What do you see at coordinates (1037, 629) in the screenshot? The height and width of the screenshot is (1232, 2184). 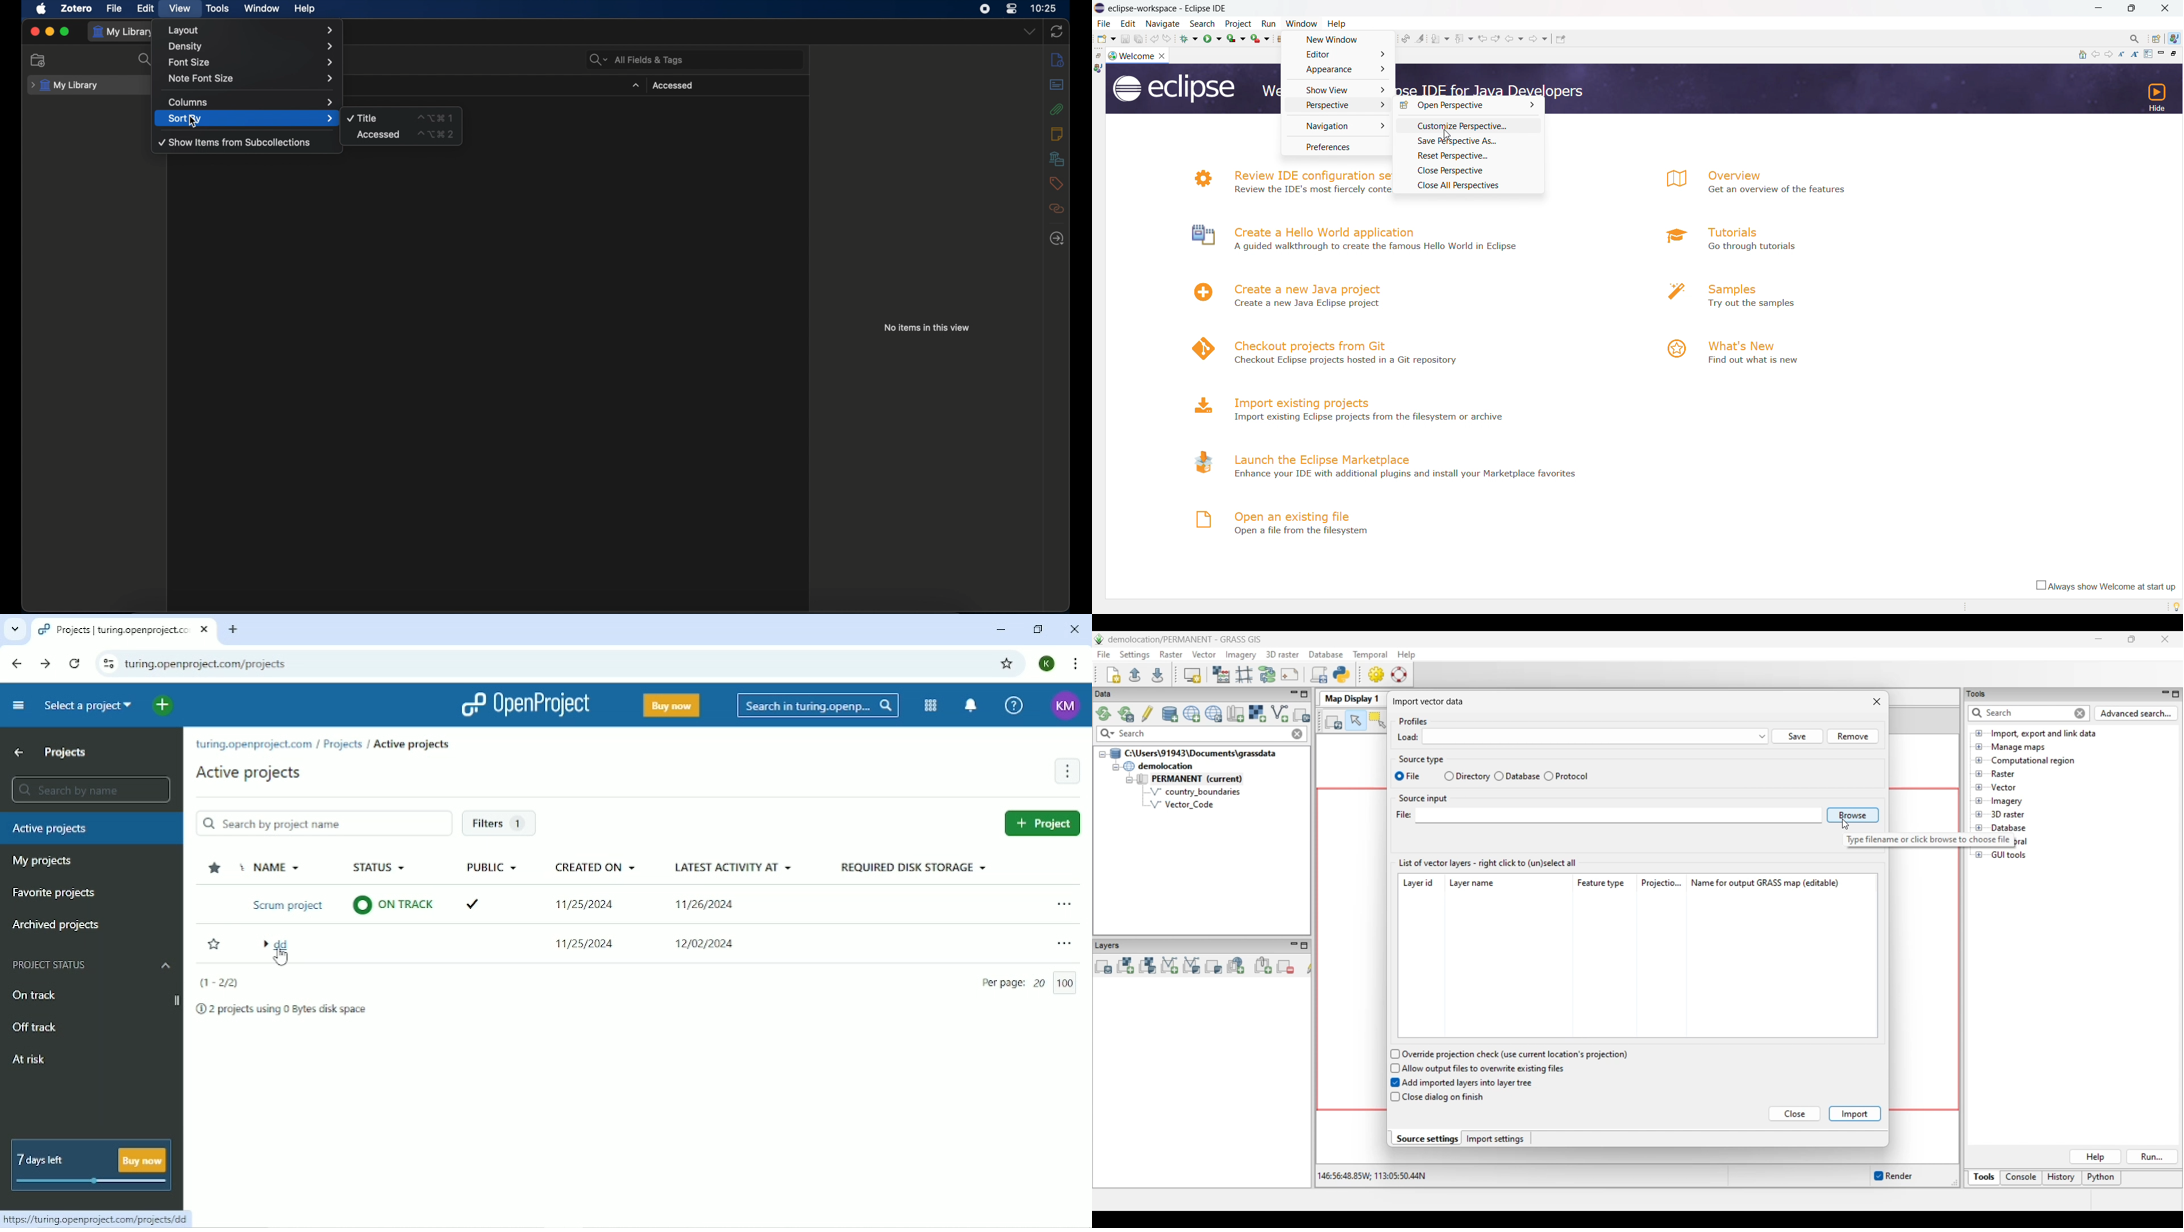 I see `Restore down` at bounding box center [1037, 629].